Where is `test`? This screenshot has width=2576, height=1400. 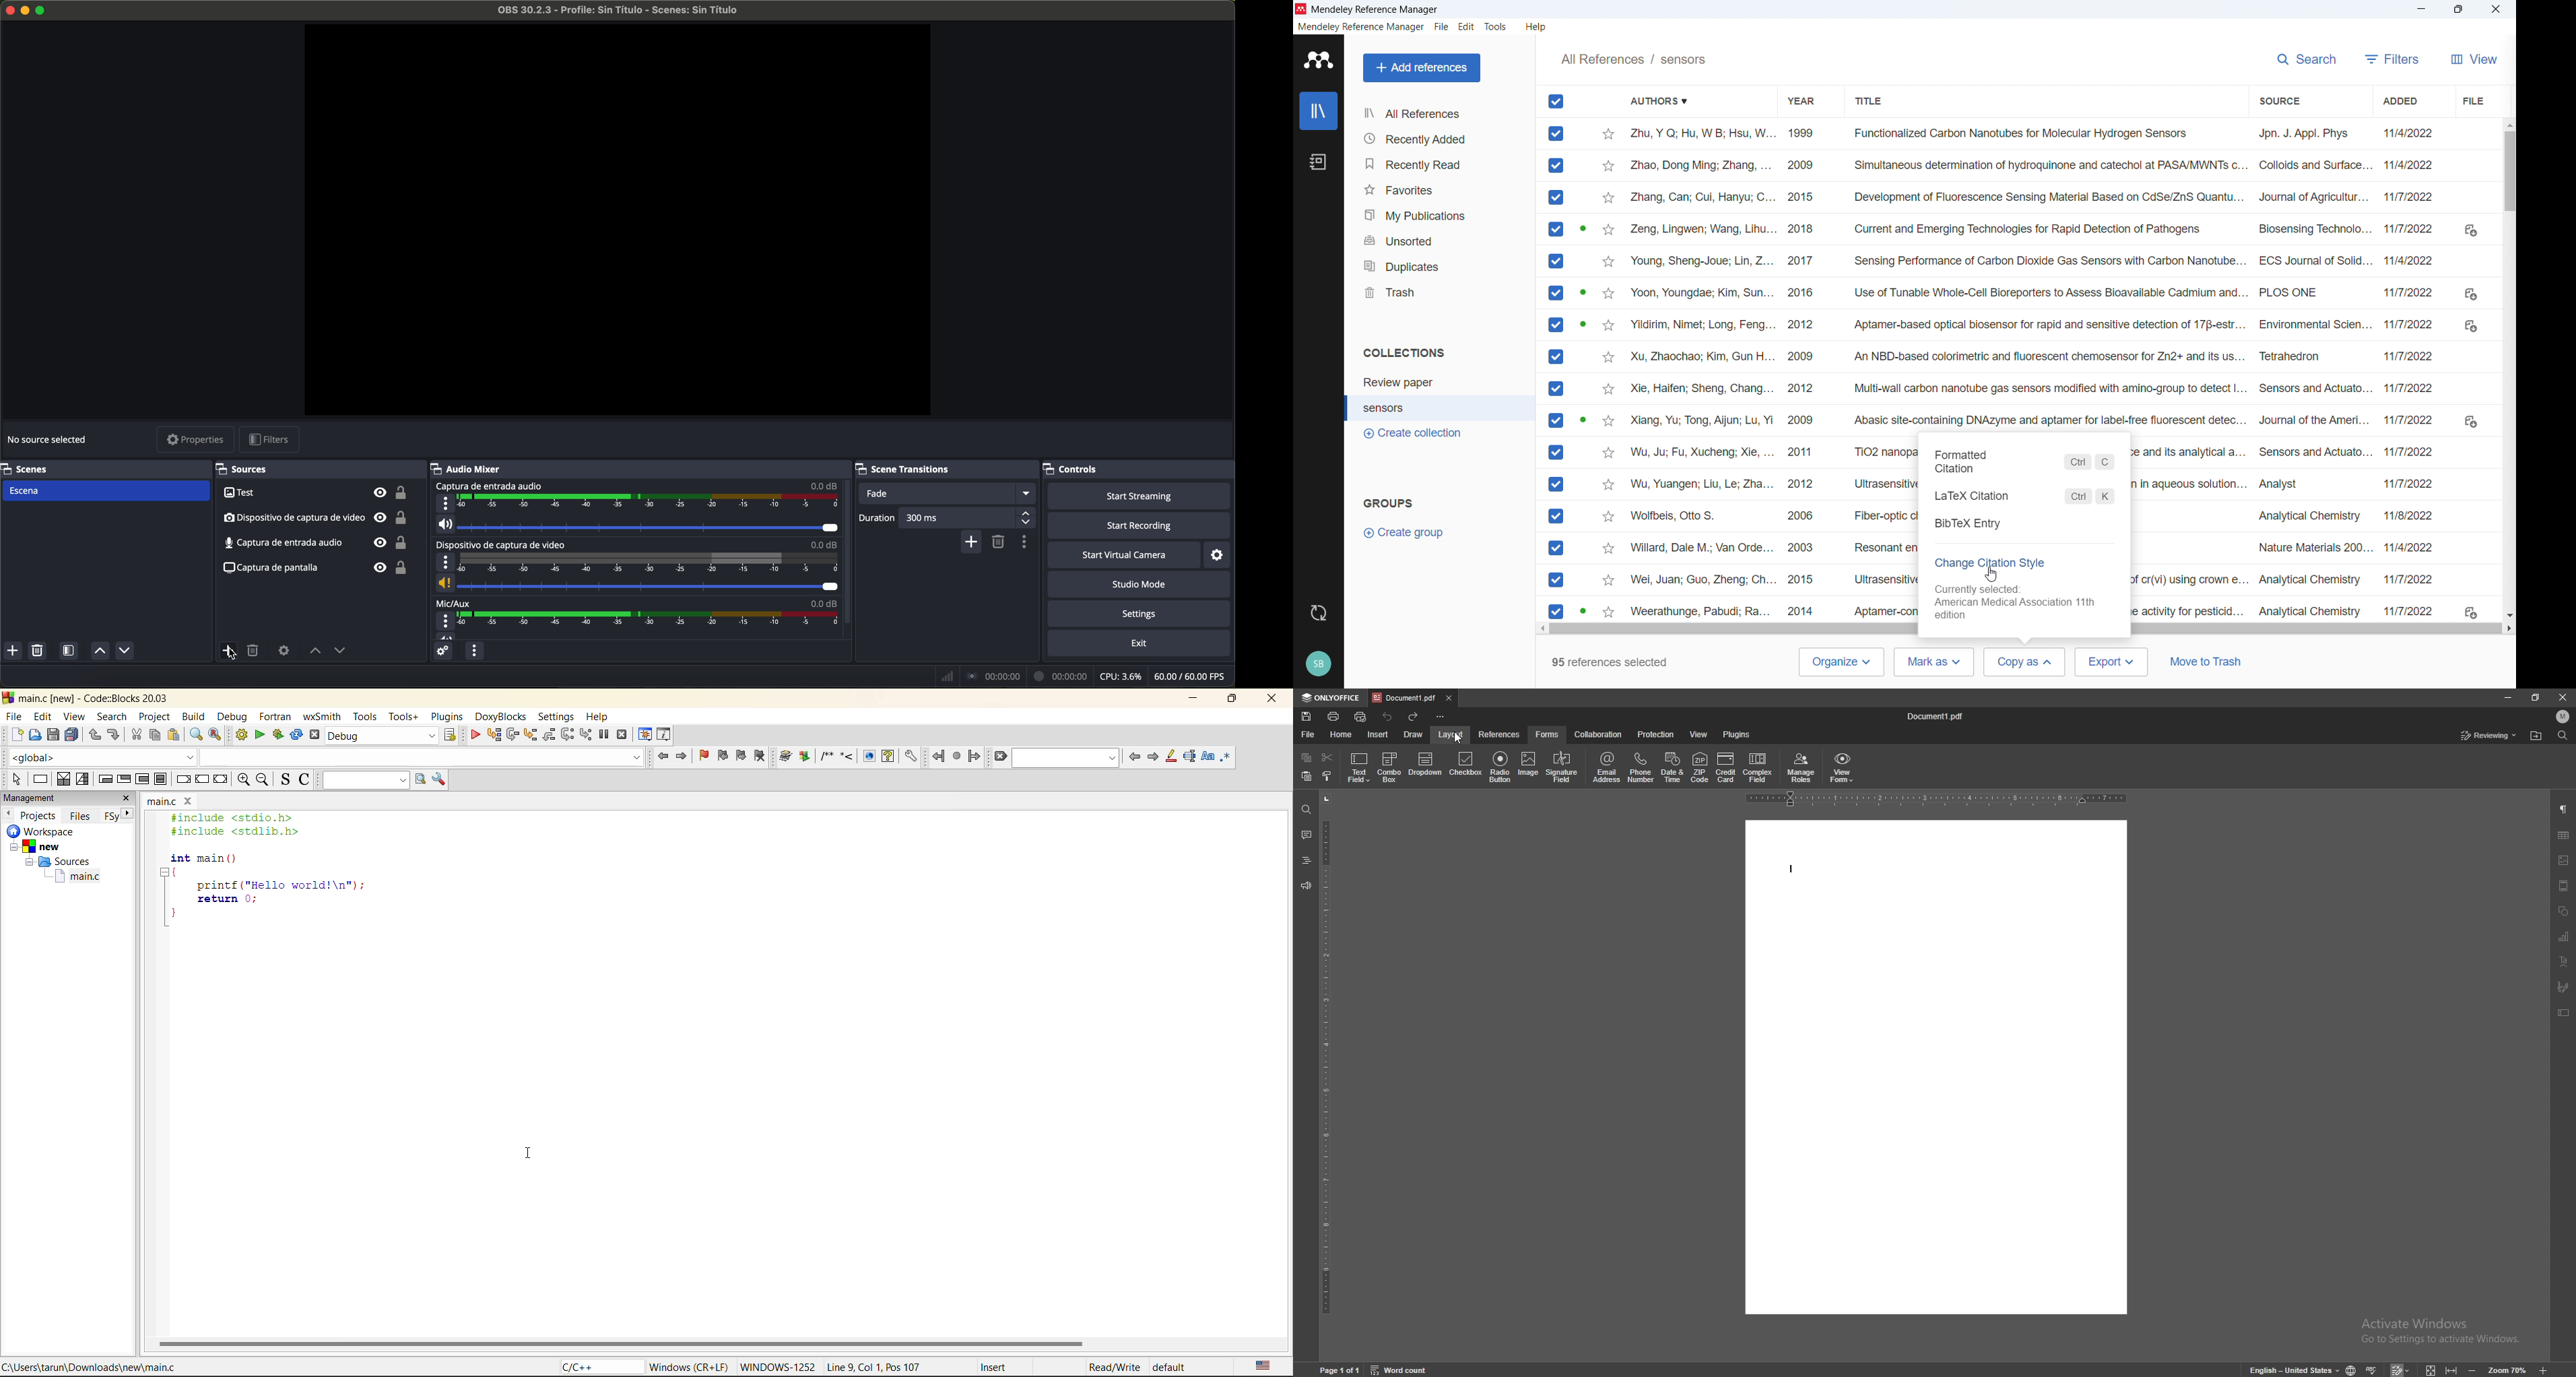
test is located at coordinates (318, 494).